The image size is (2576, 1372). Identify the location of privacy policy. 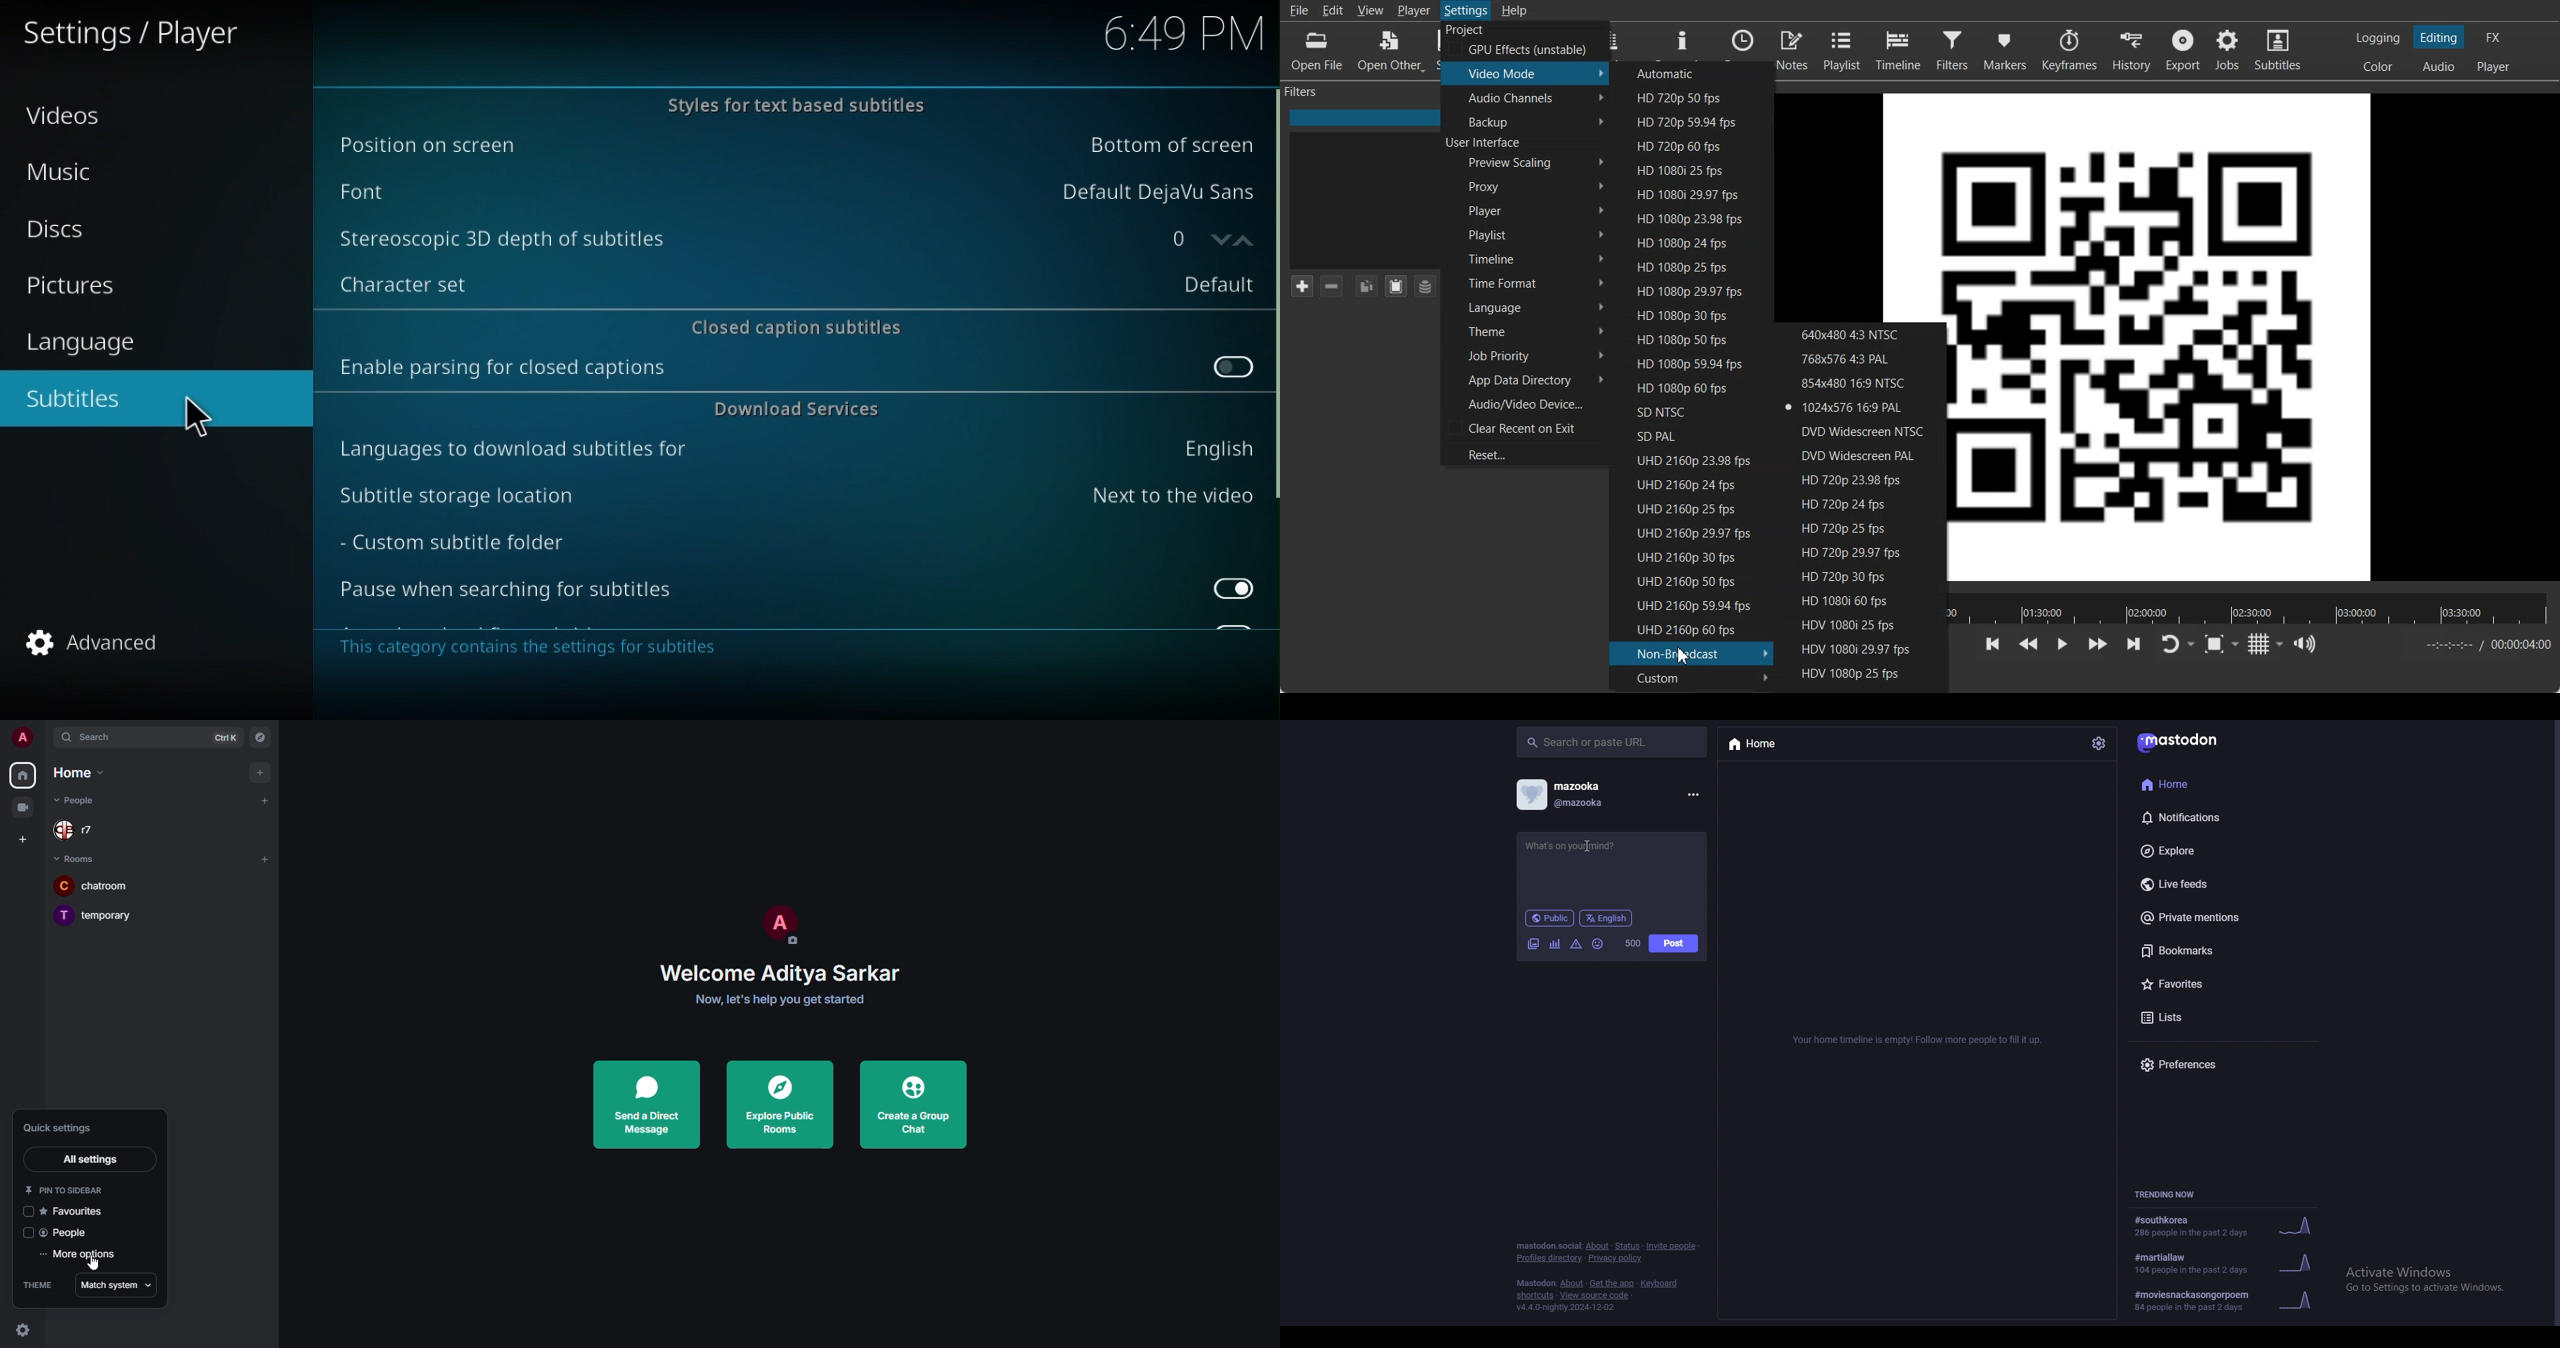
(1614, 1259).